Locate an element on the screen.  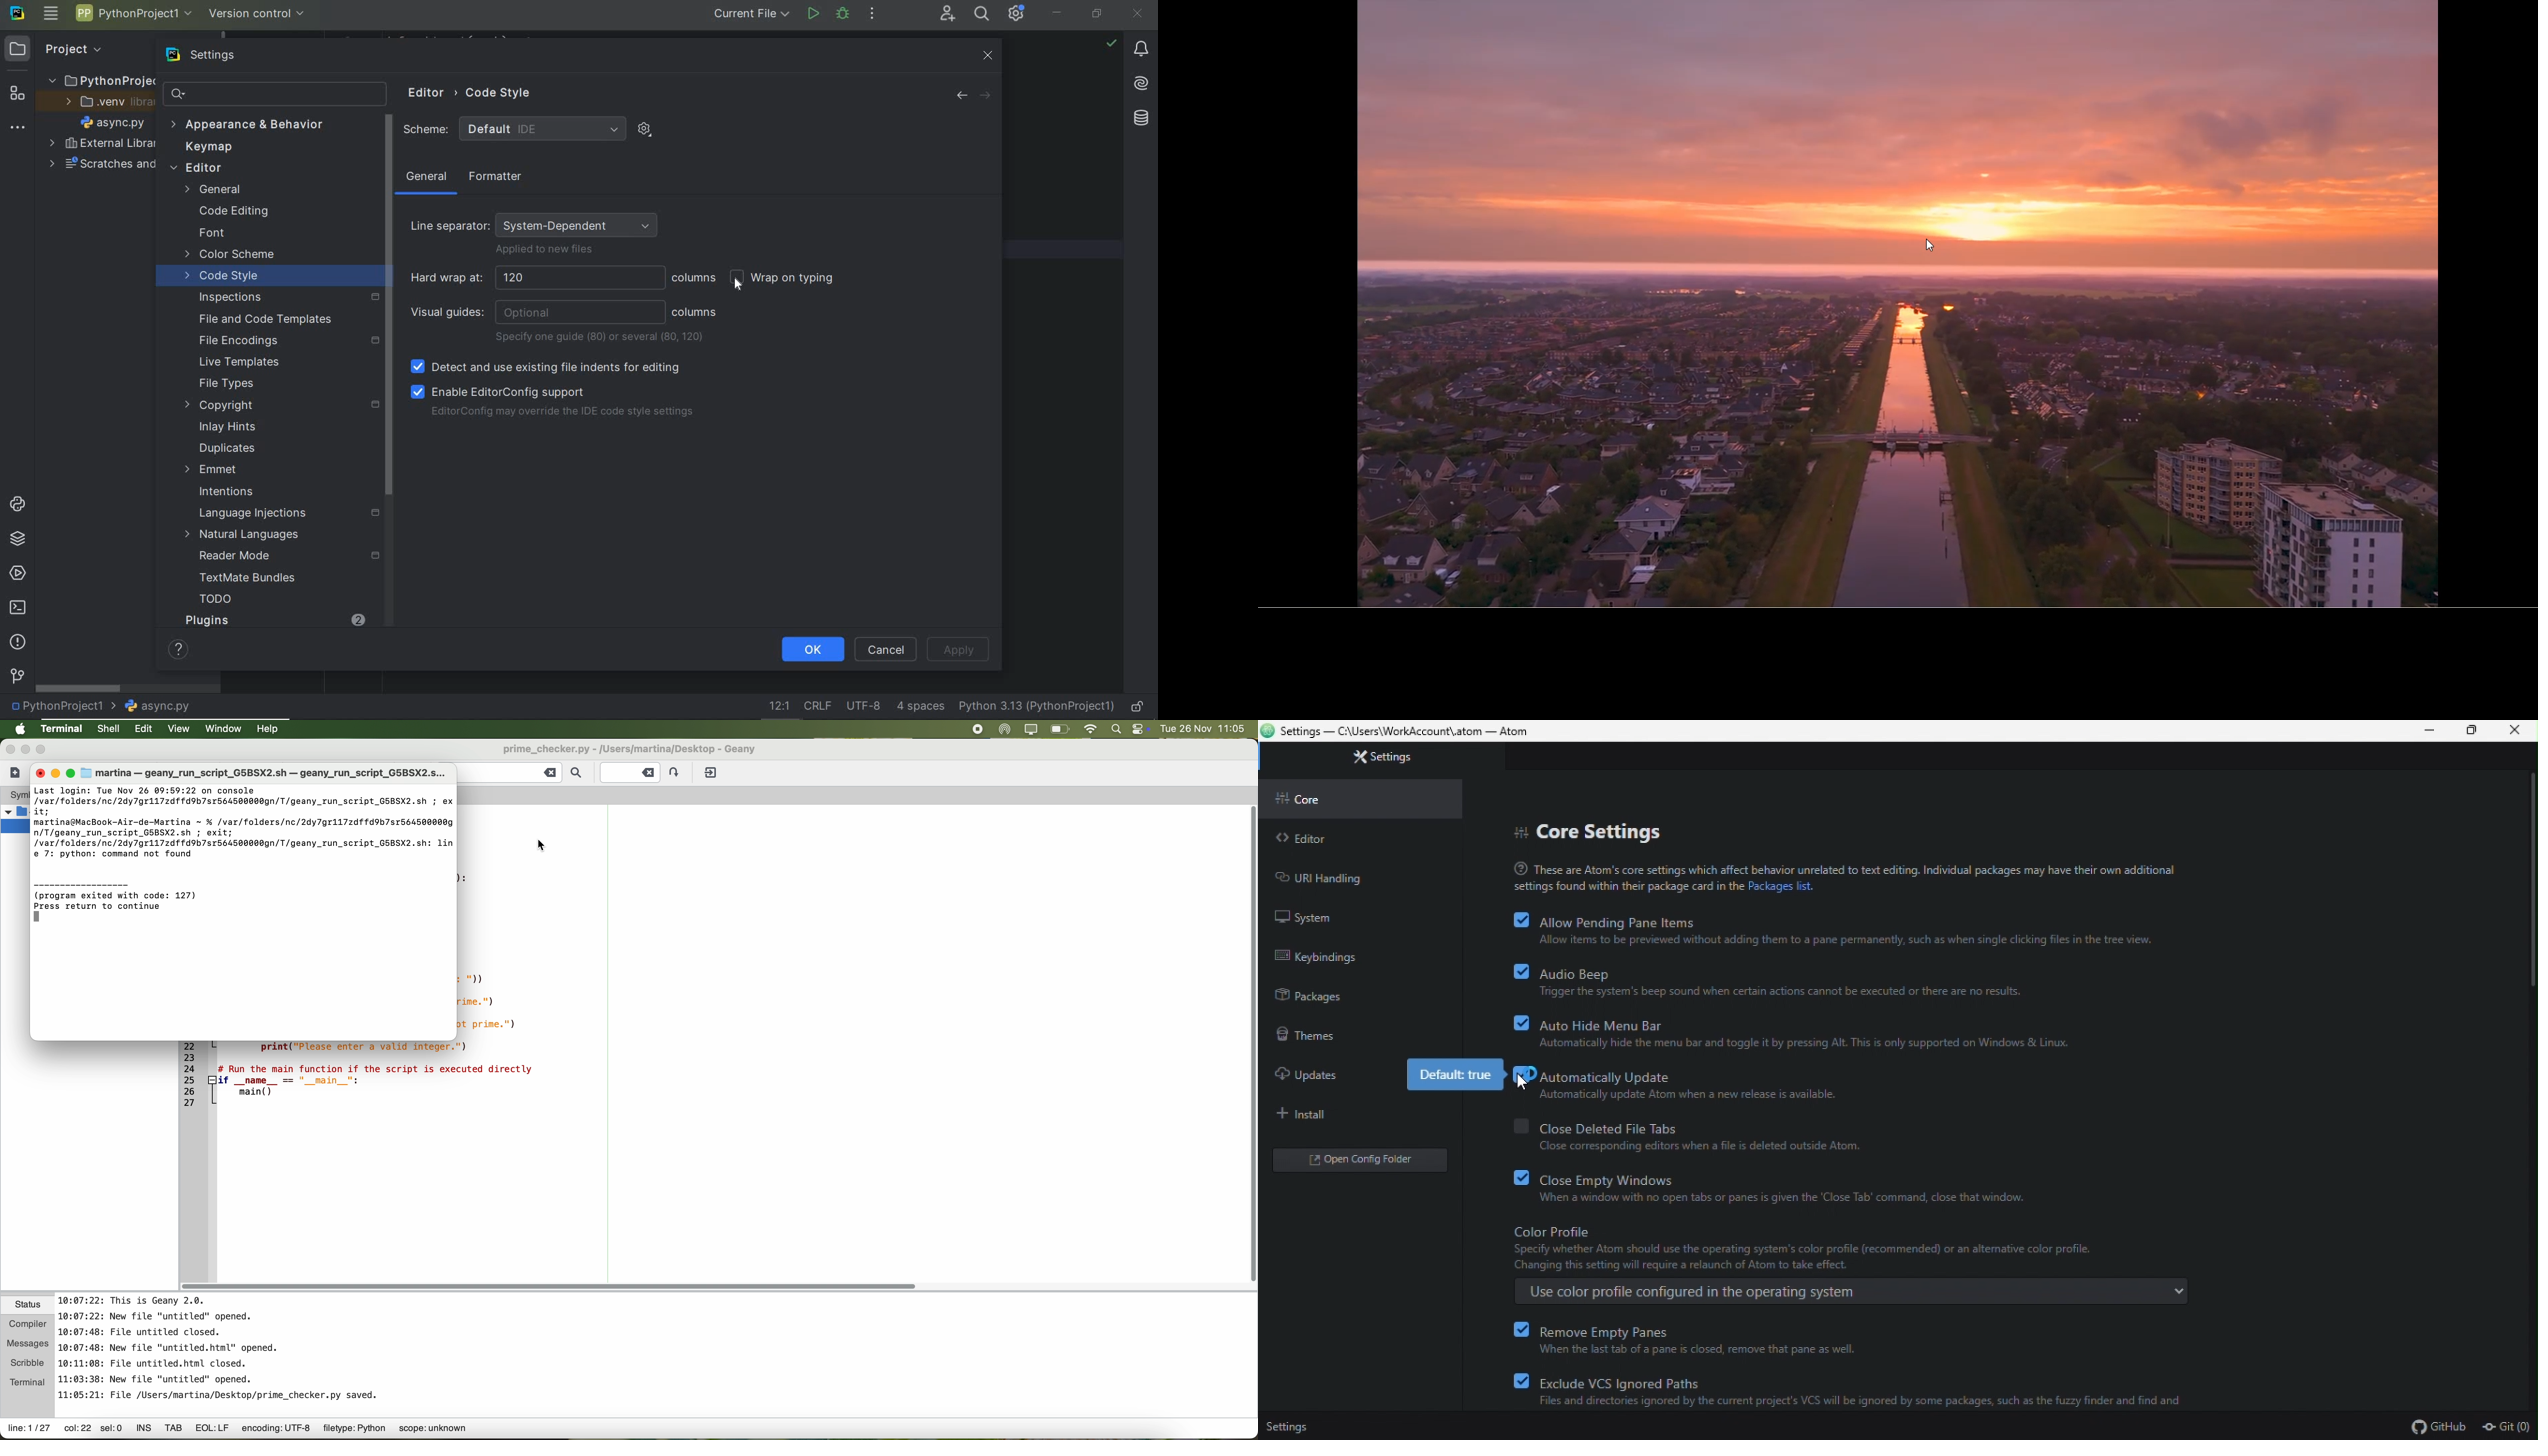
Minimize is located at coordinates (2430, 732).